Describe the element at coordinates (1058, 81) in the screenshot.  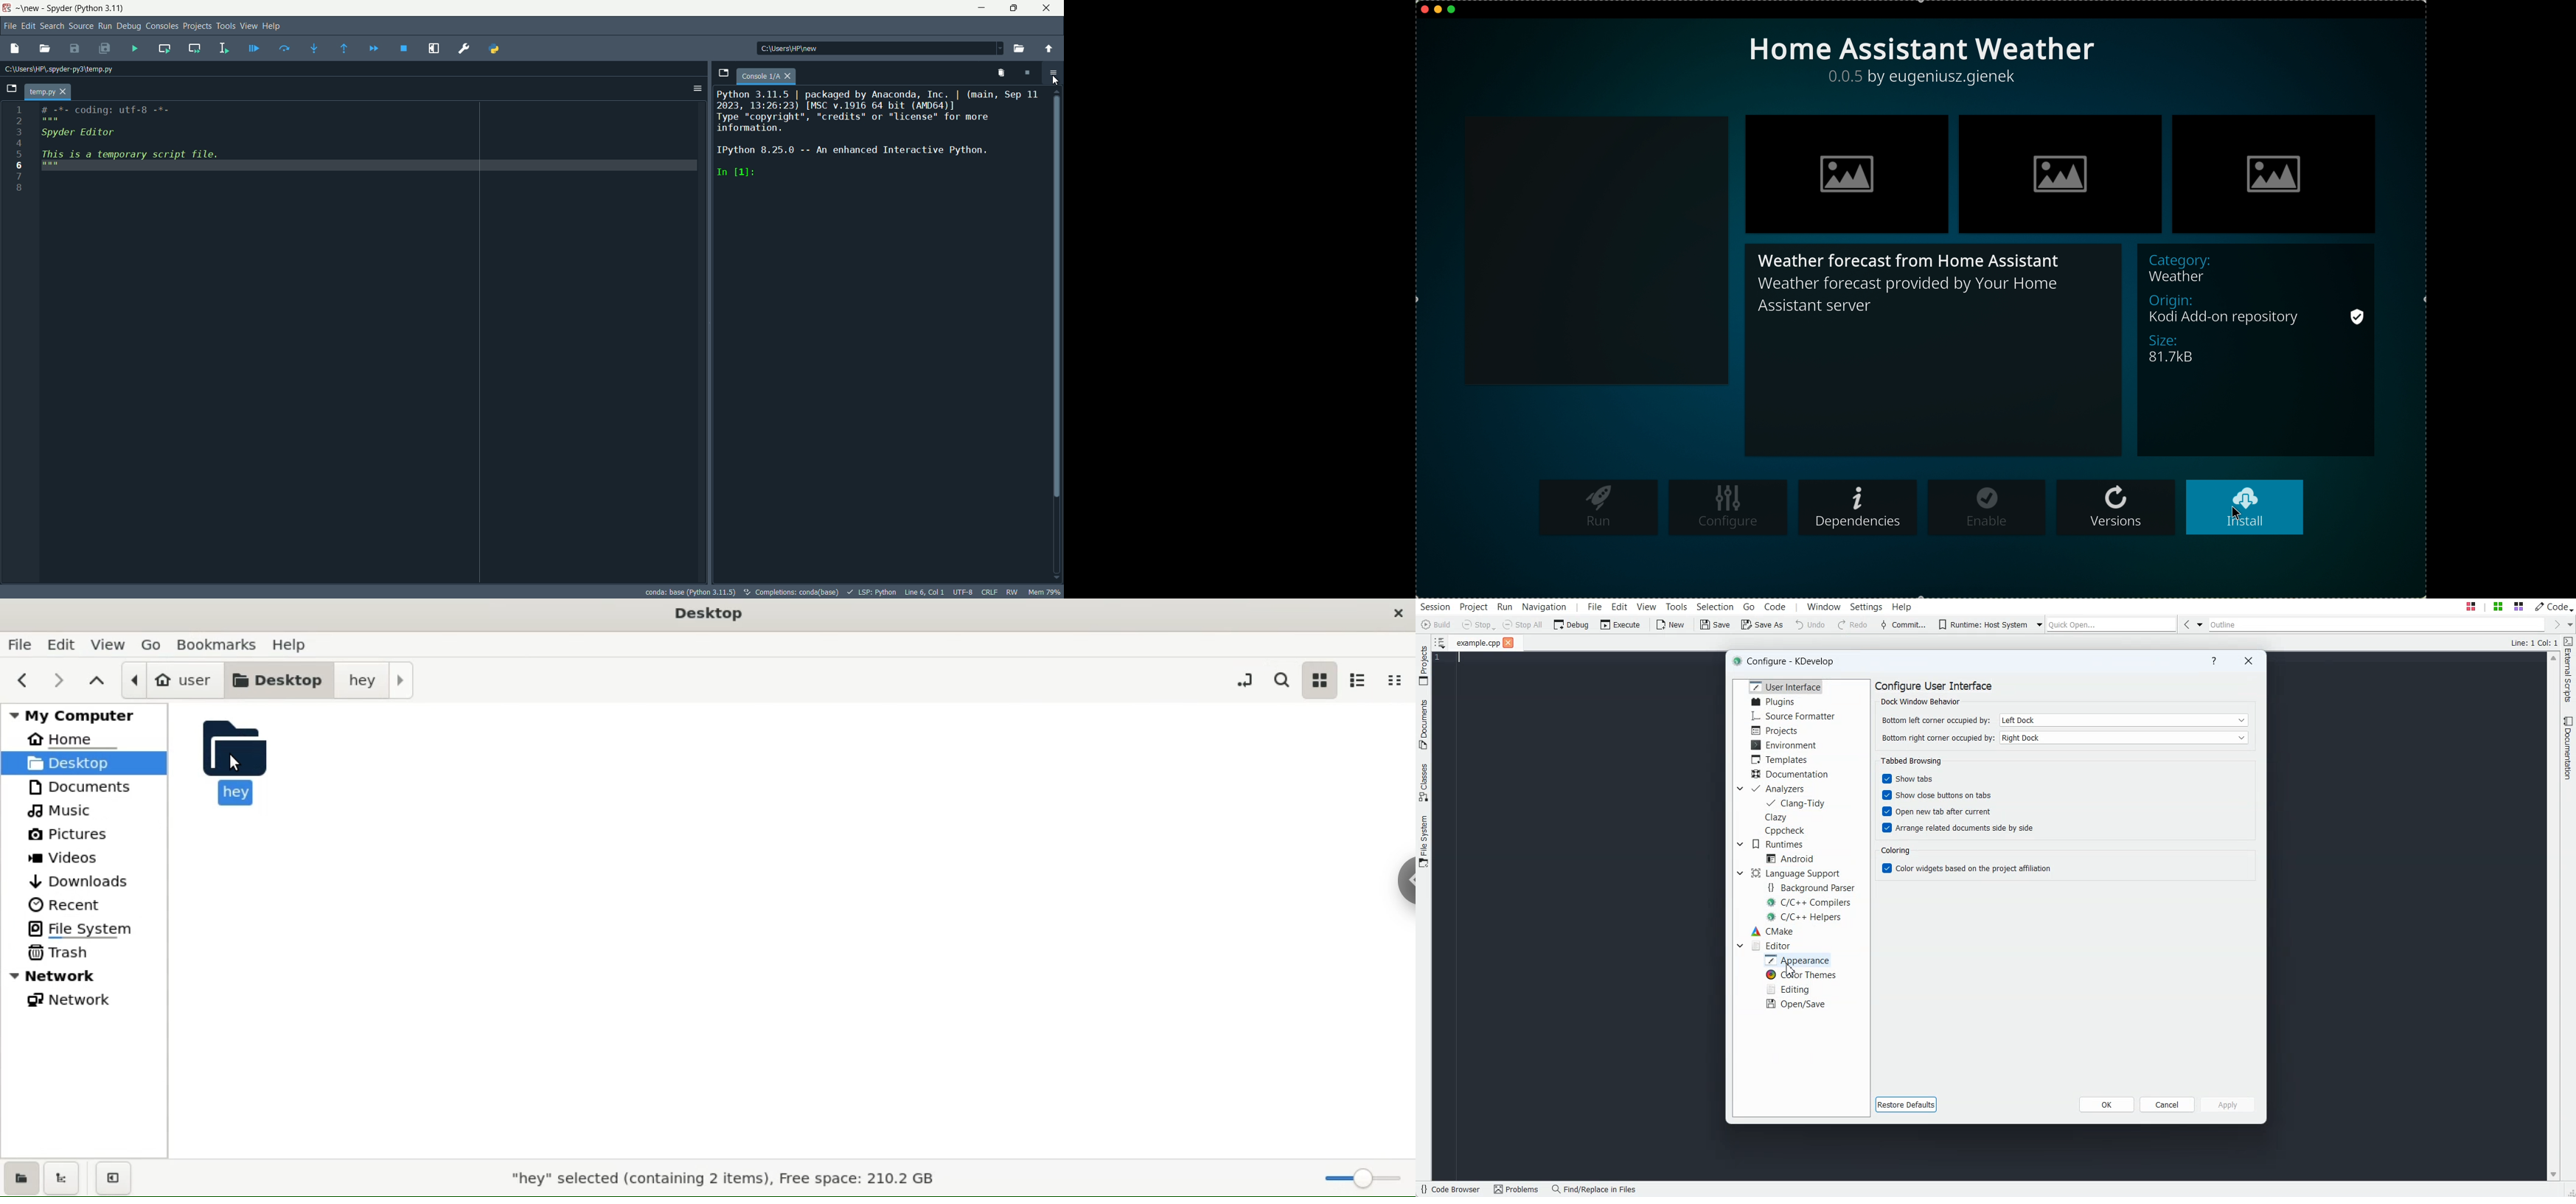
I see `cursor` at that location.